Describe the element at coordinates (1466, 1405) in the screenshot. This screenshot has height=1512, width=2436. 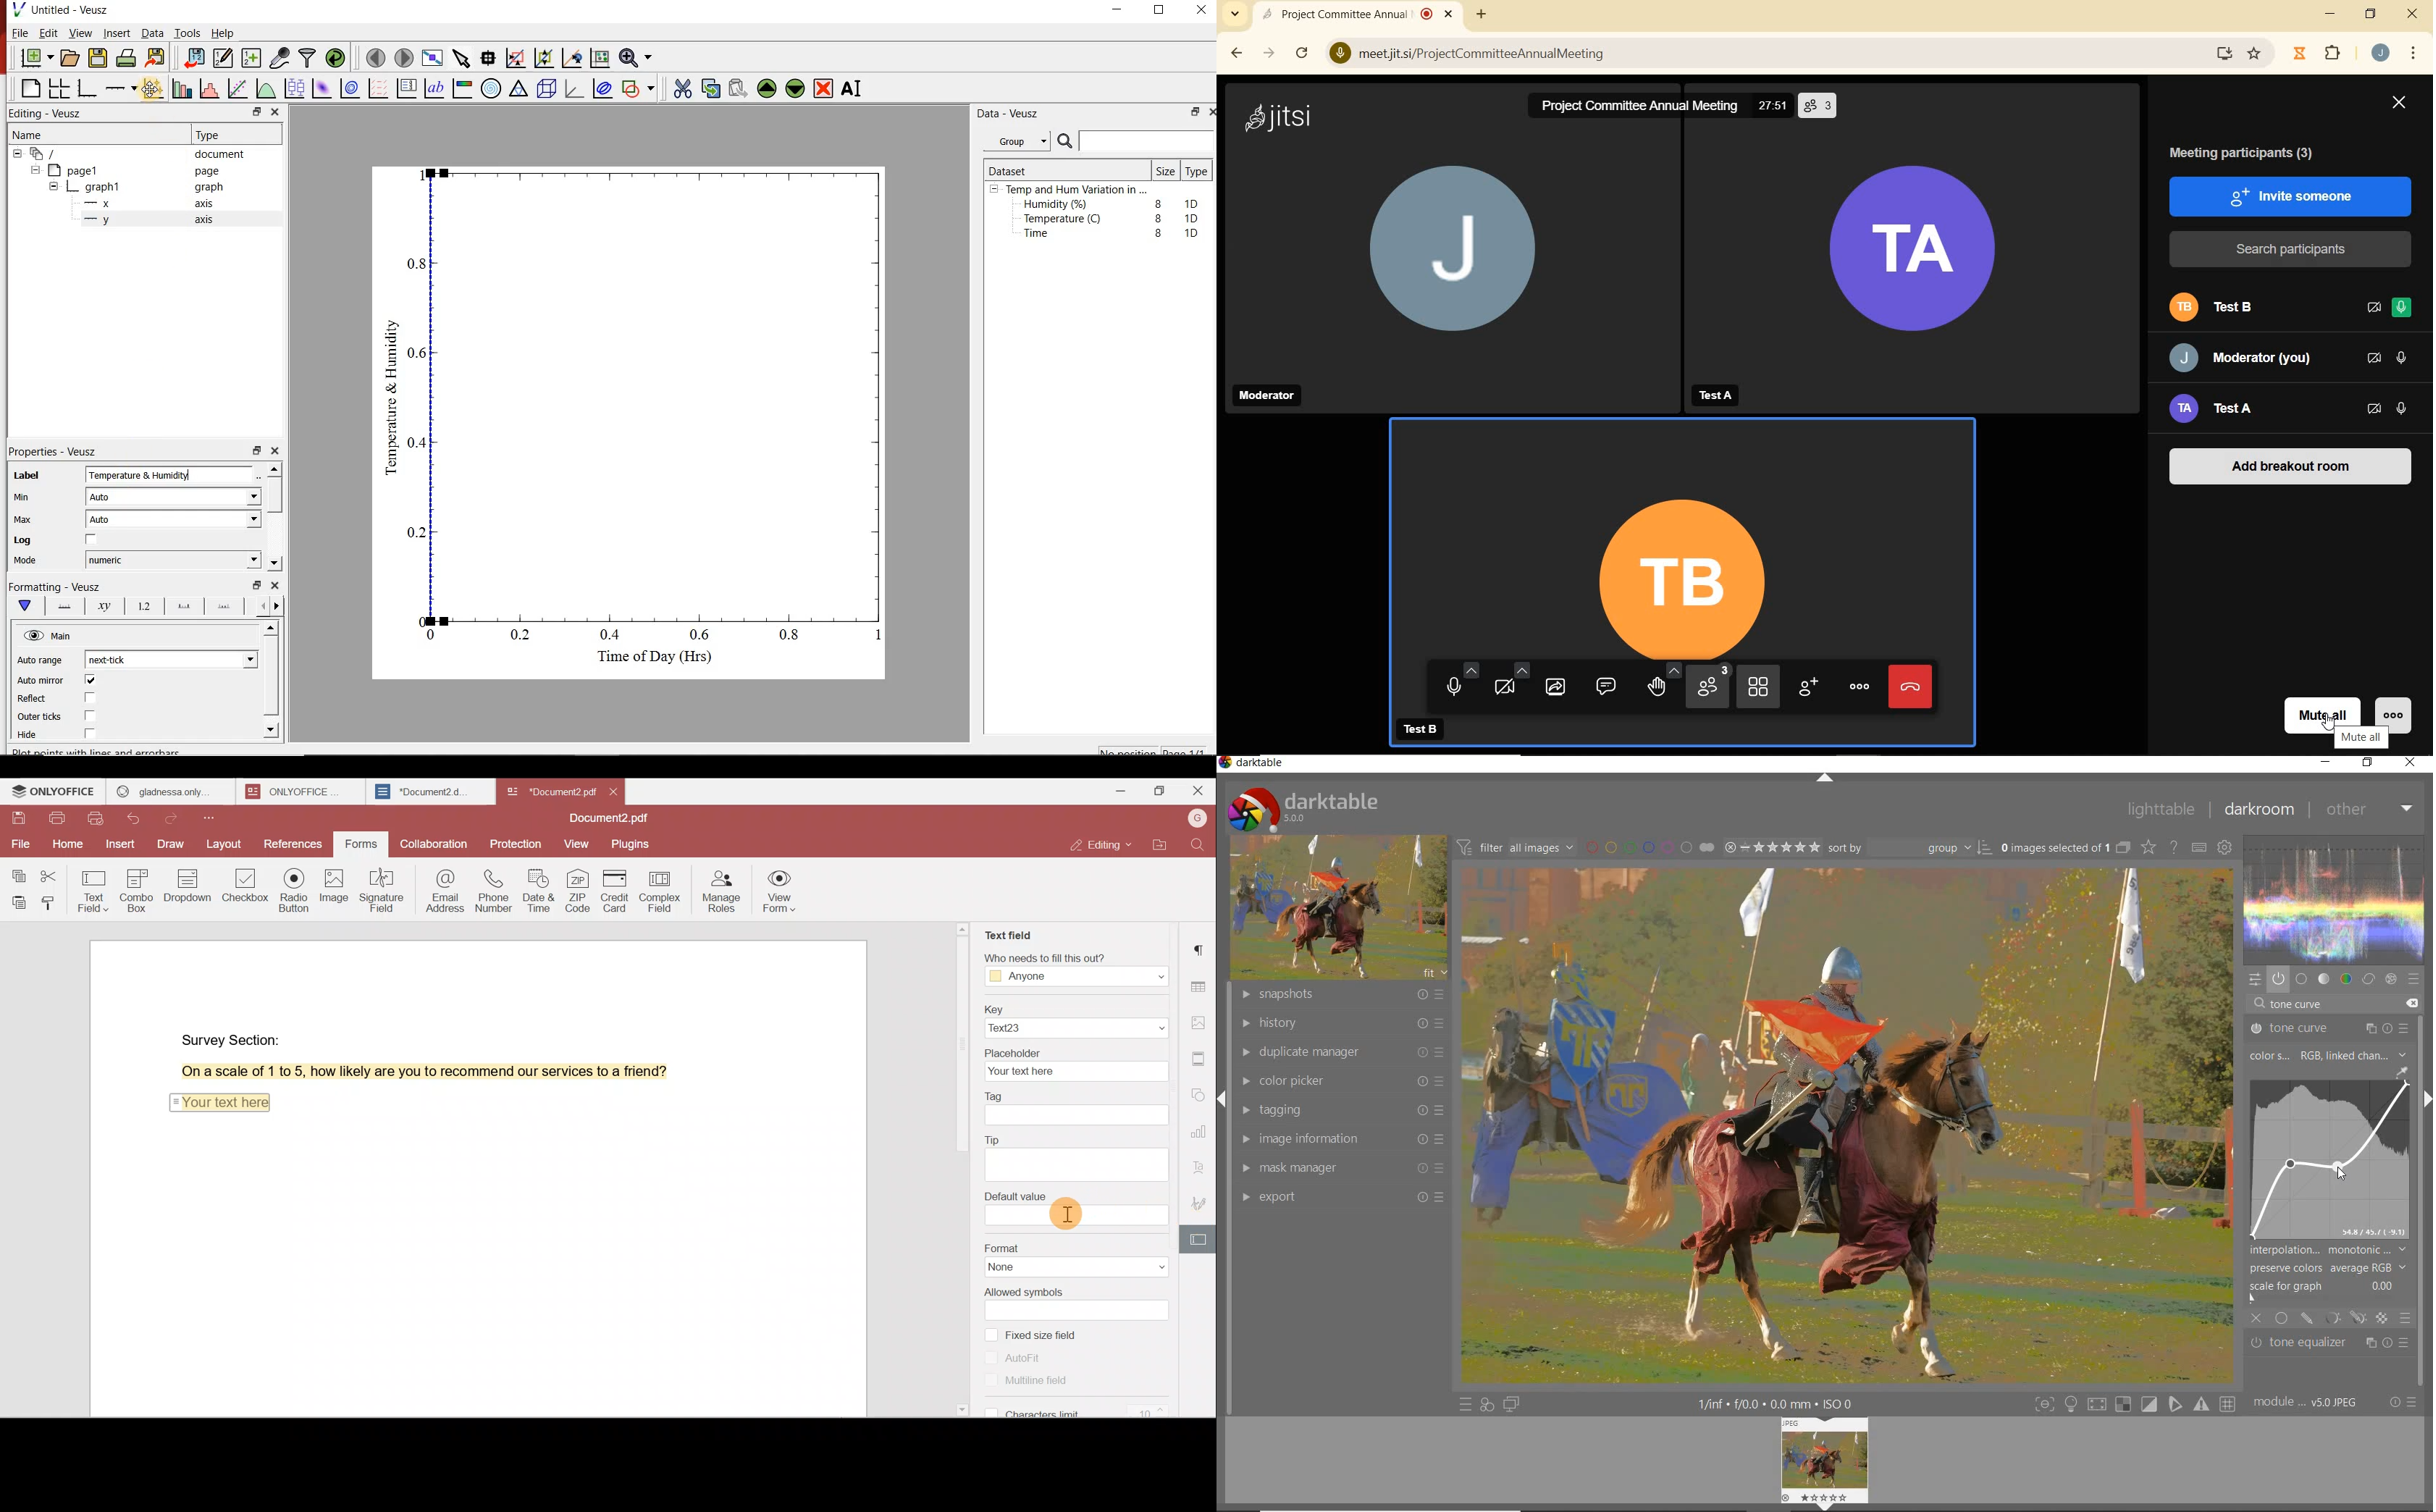
I see `quick access to presets` at that location.